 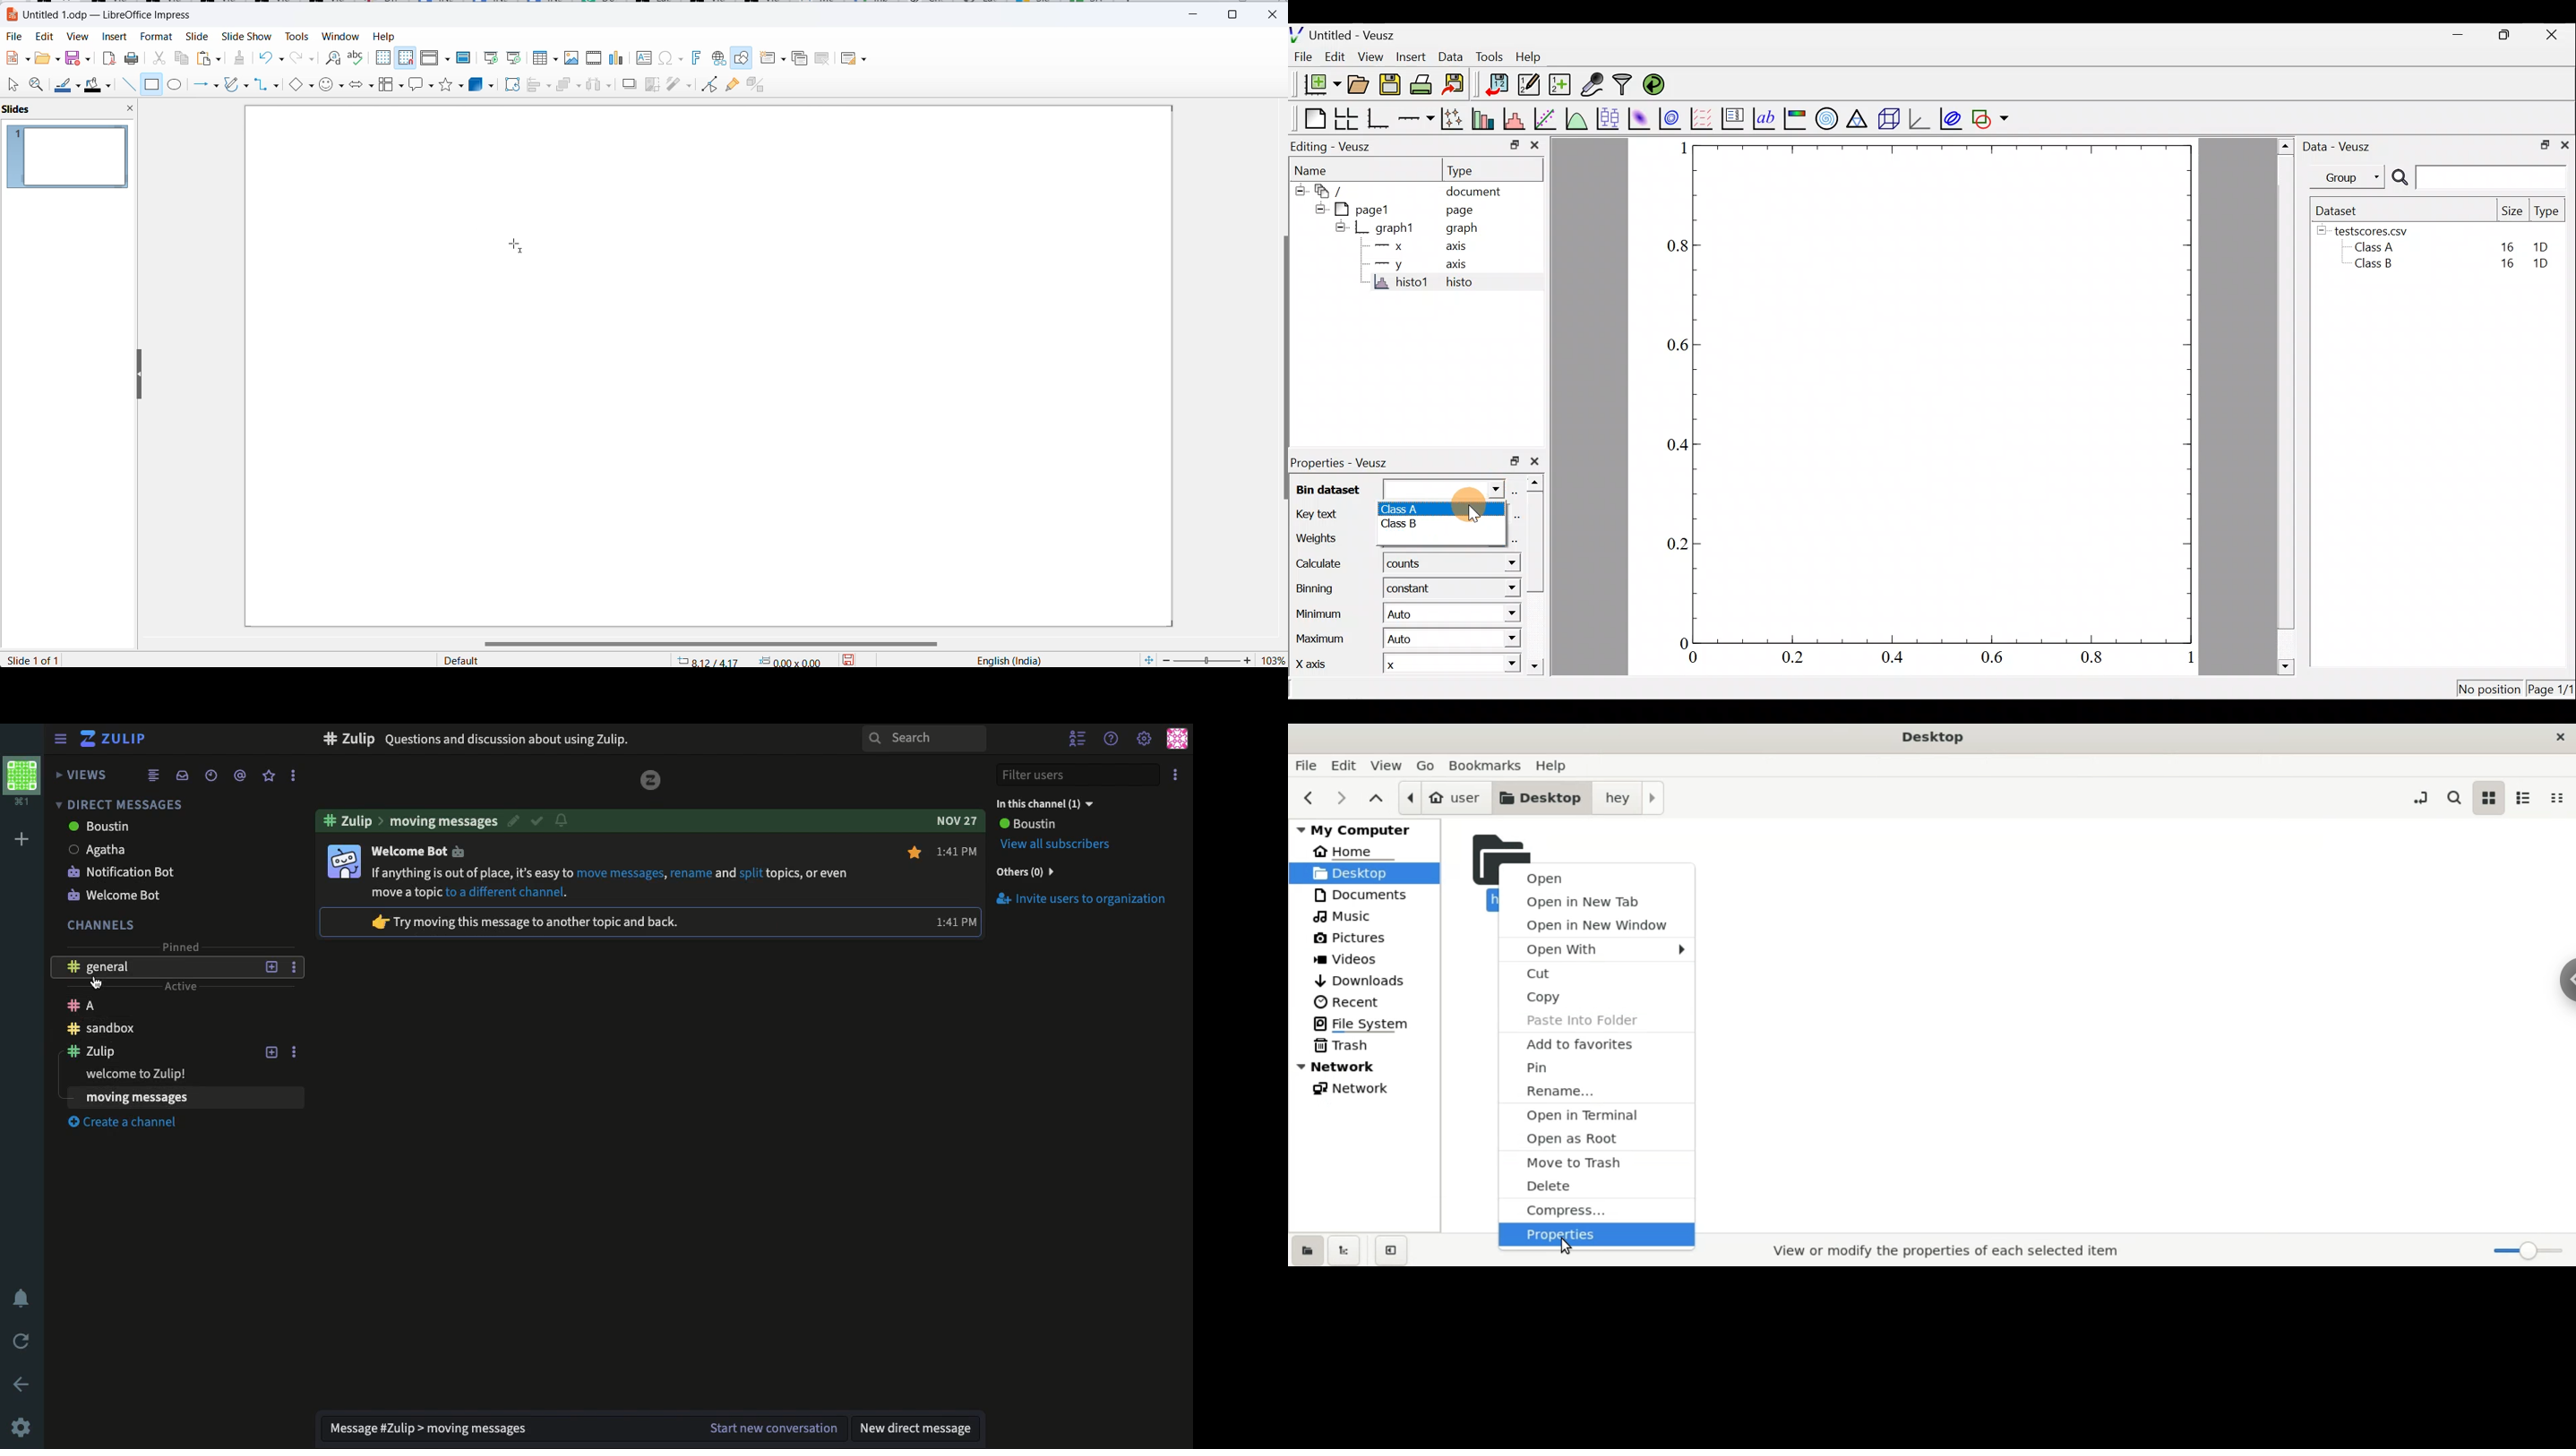 What do you see at coordinates (2555, 34) in the screenshot?
I see `Close` at bounding box center [2555, 34].